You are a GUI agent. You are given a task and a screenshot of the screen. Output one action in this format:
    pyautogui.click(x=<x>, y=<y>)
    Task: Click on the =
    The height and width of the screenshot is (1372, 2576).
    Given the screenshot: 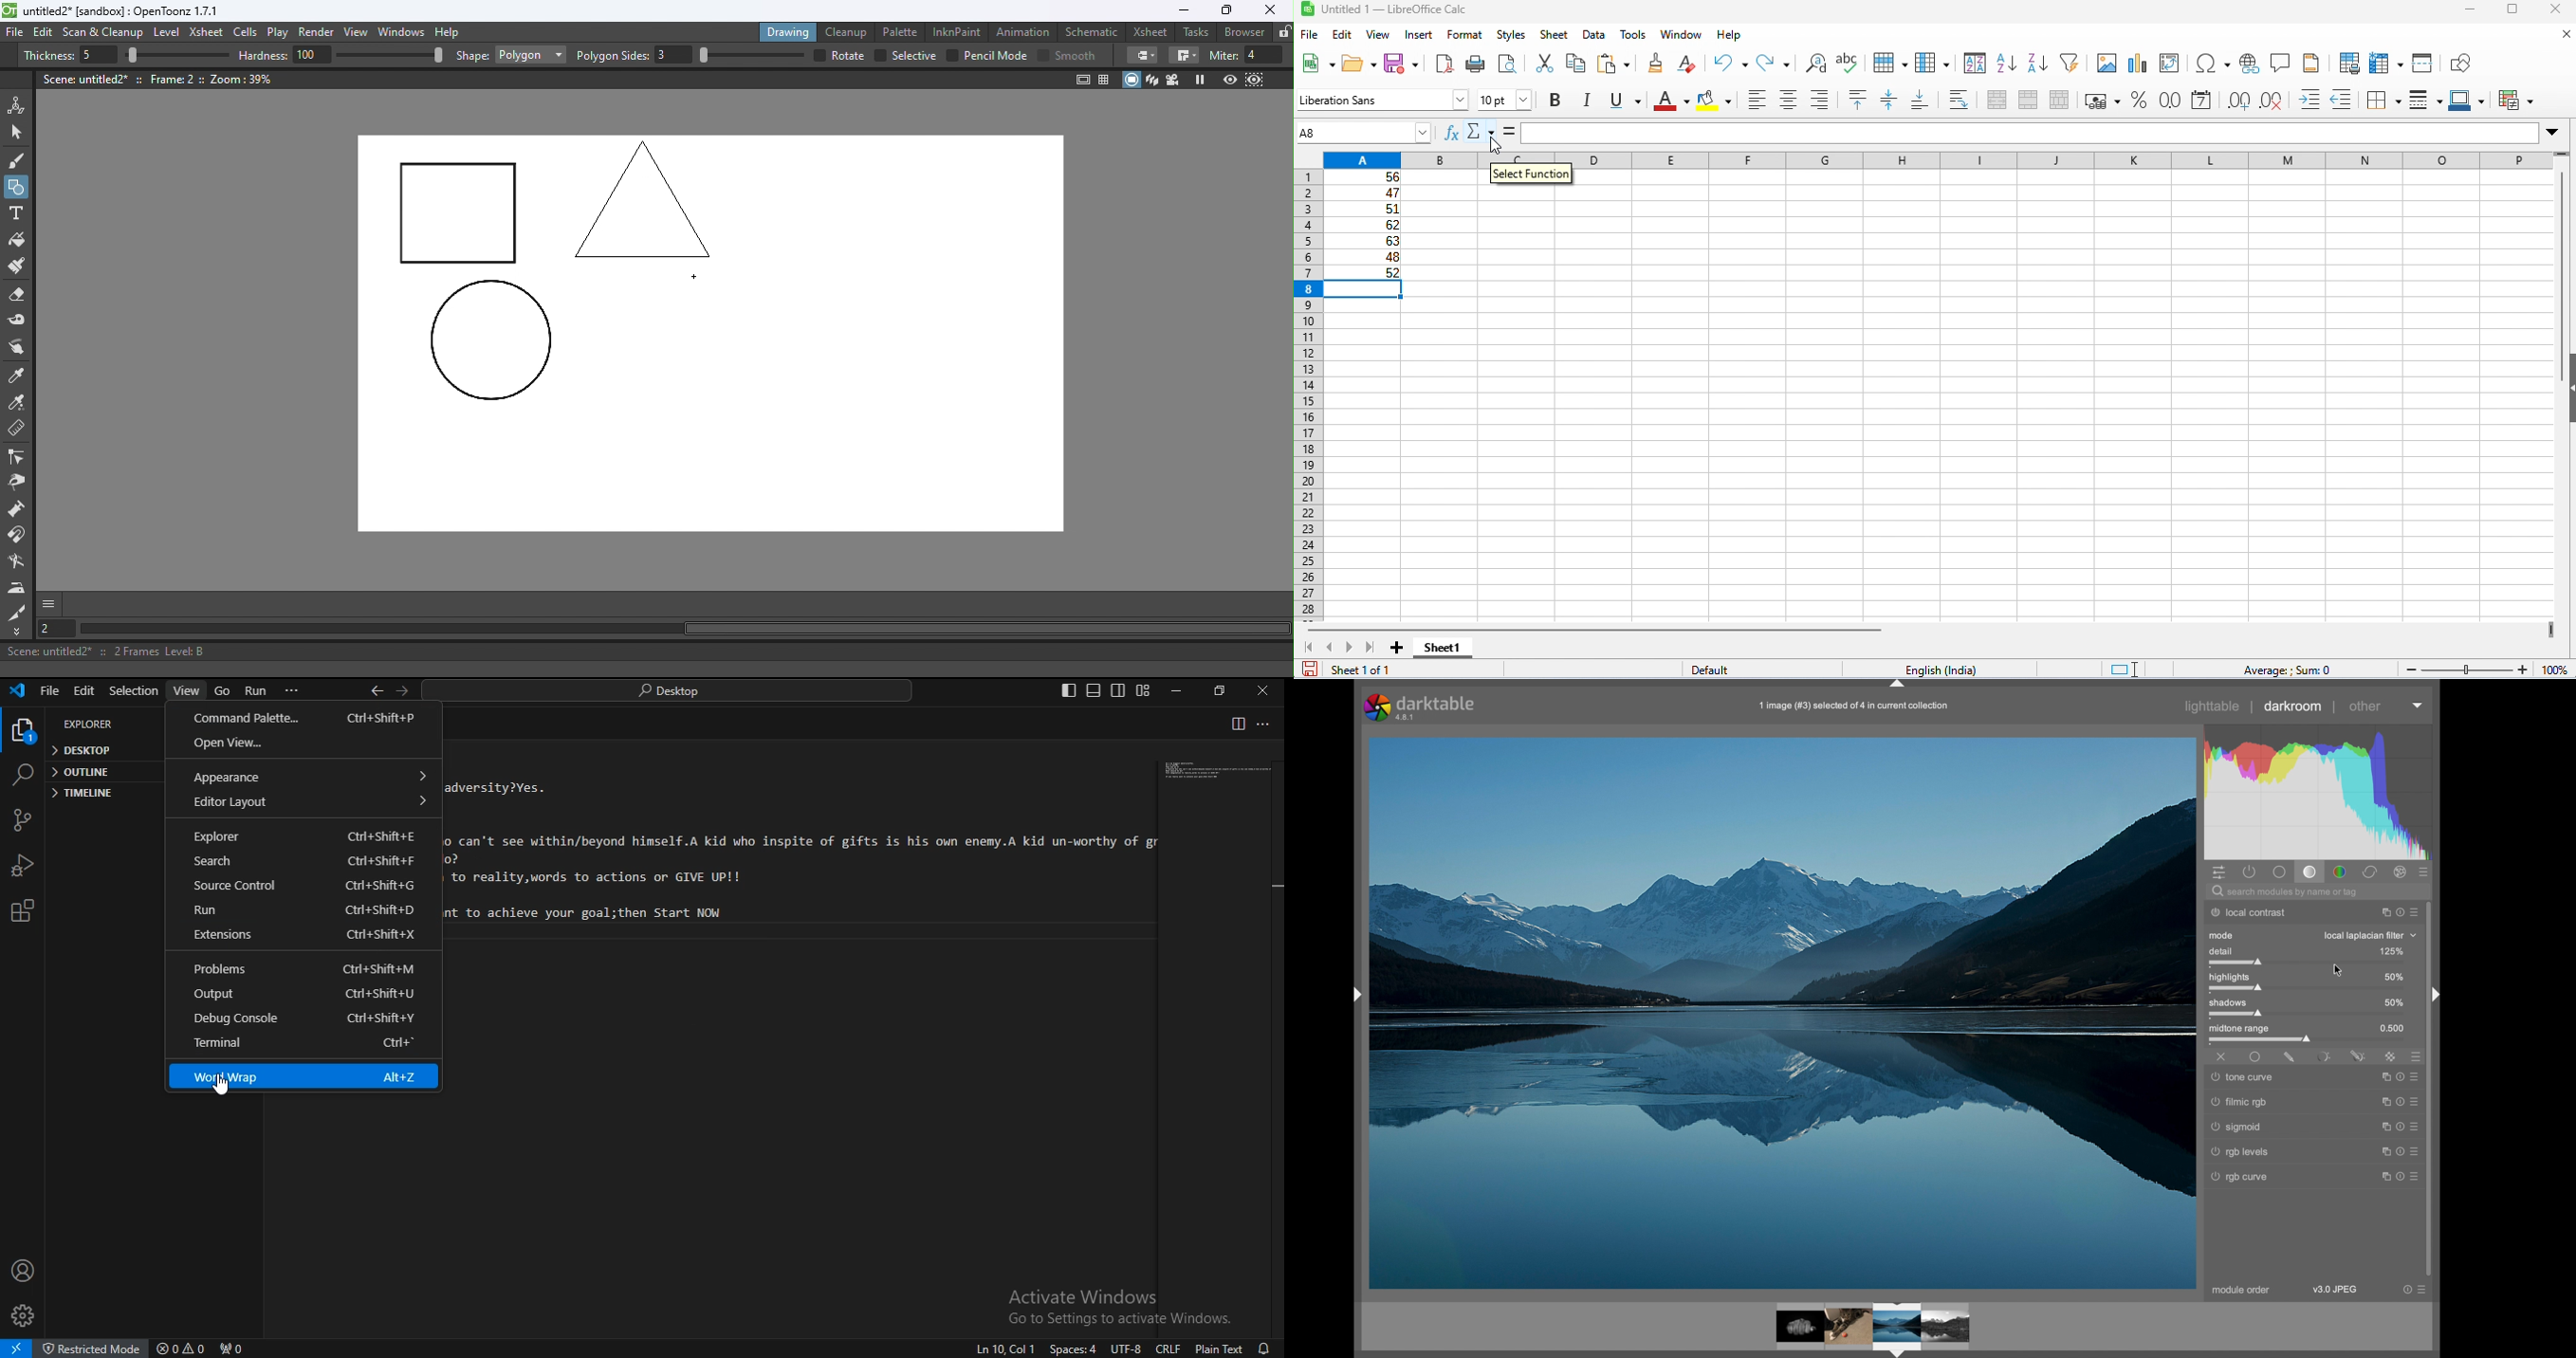 What is the action you would take?
    pyautogui.click(x=1512, y=130)
    